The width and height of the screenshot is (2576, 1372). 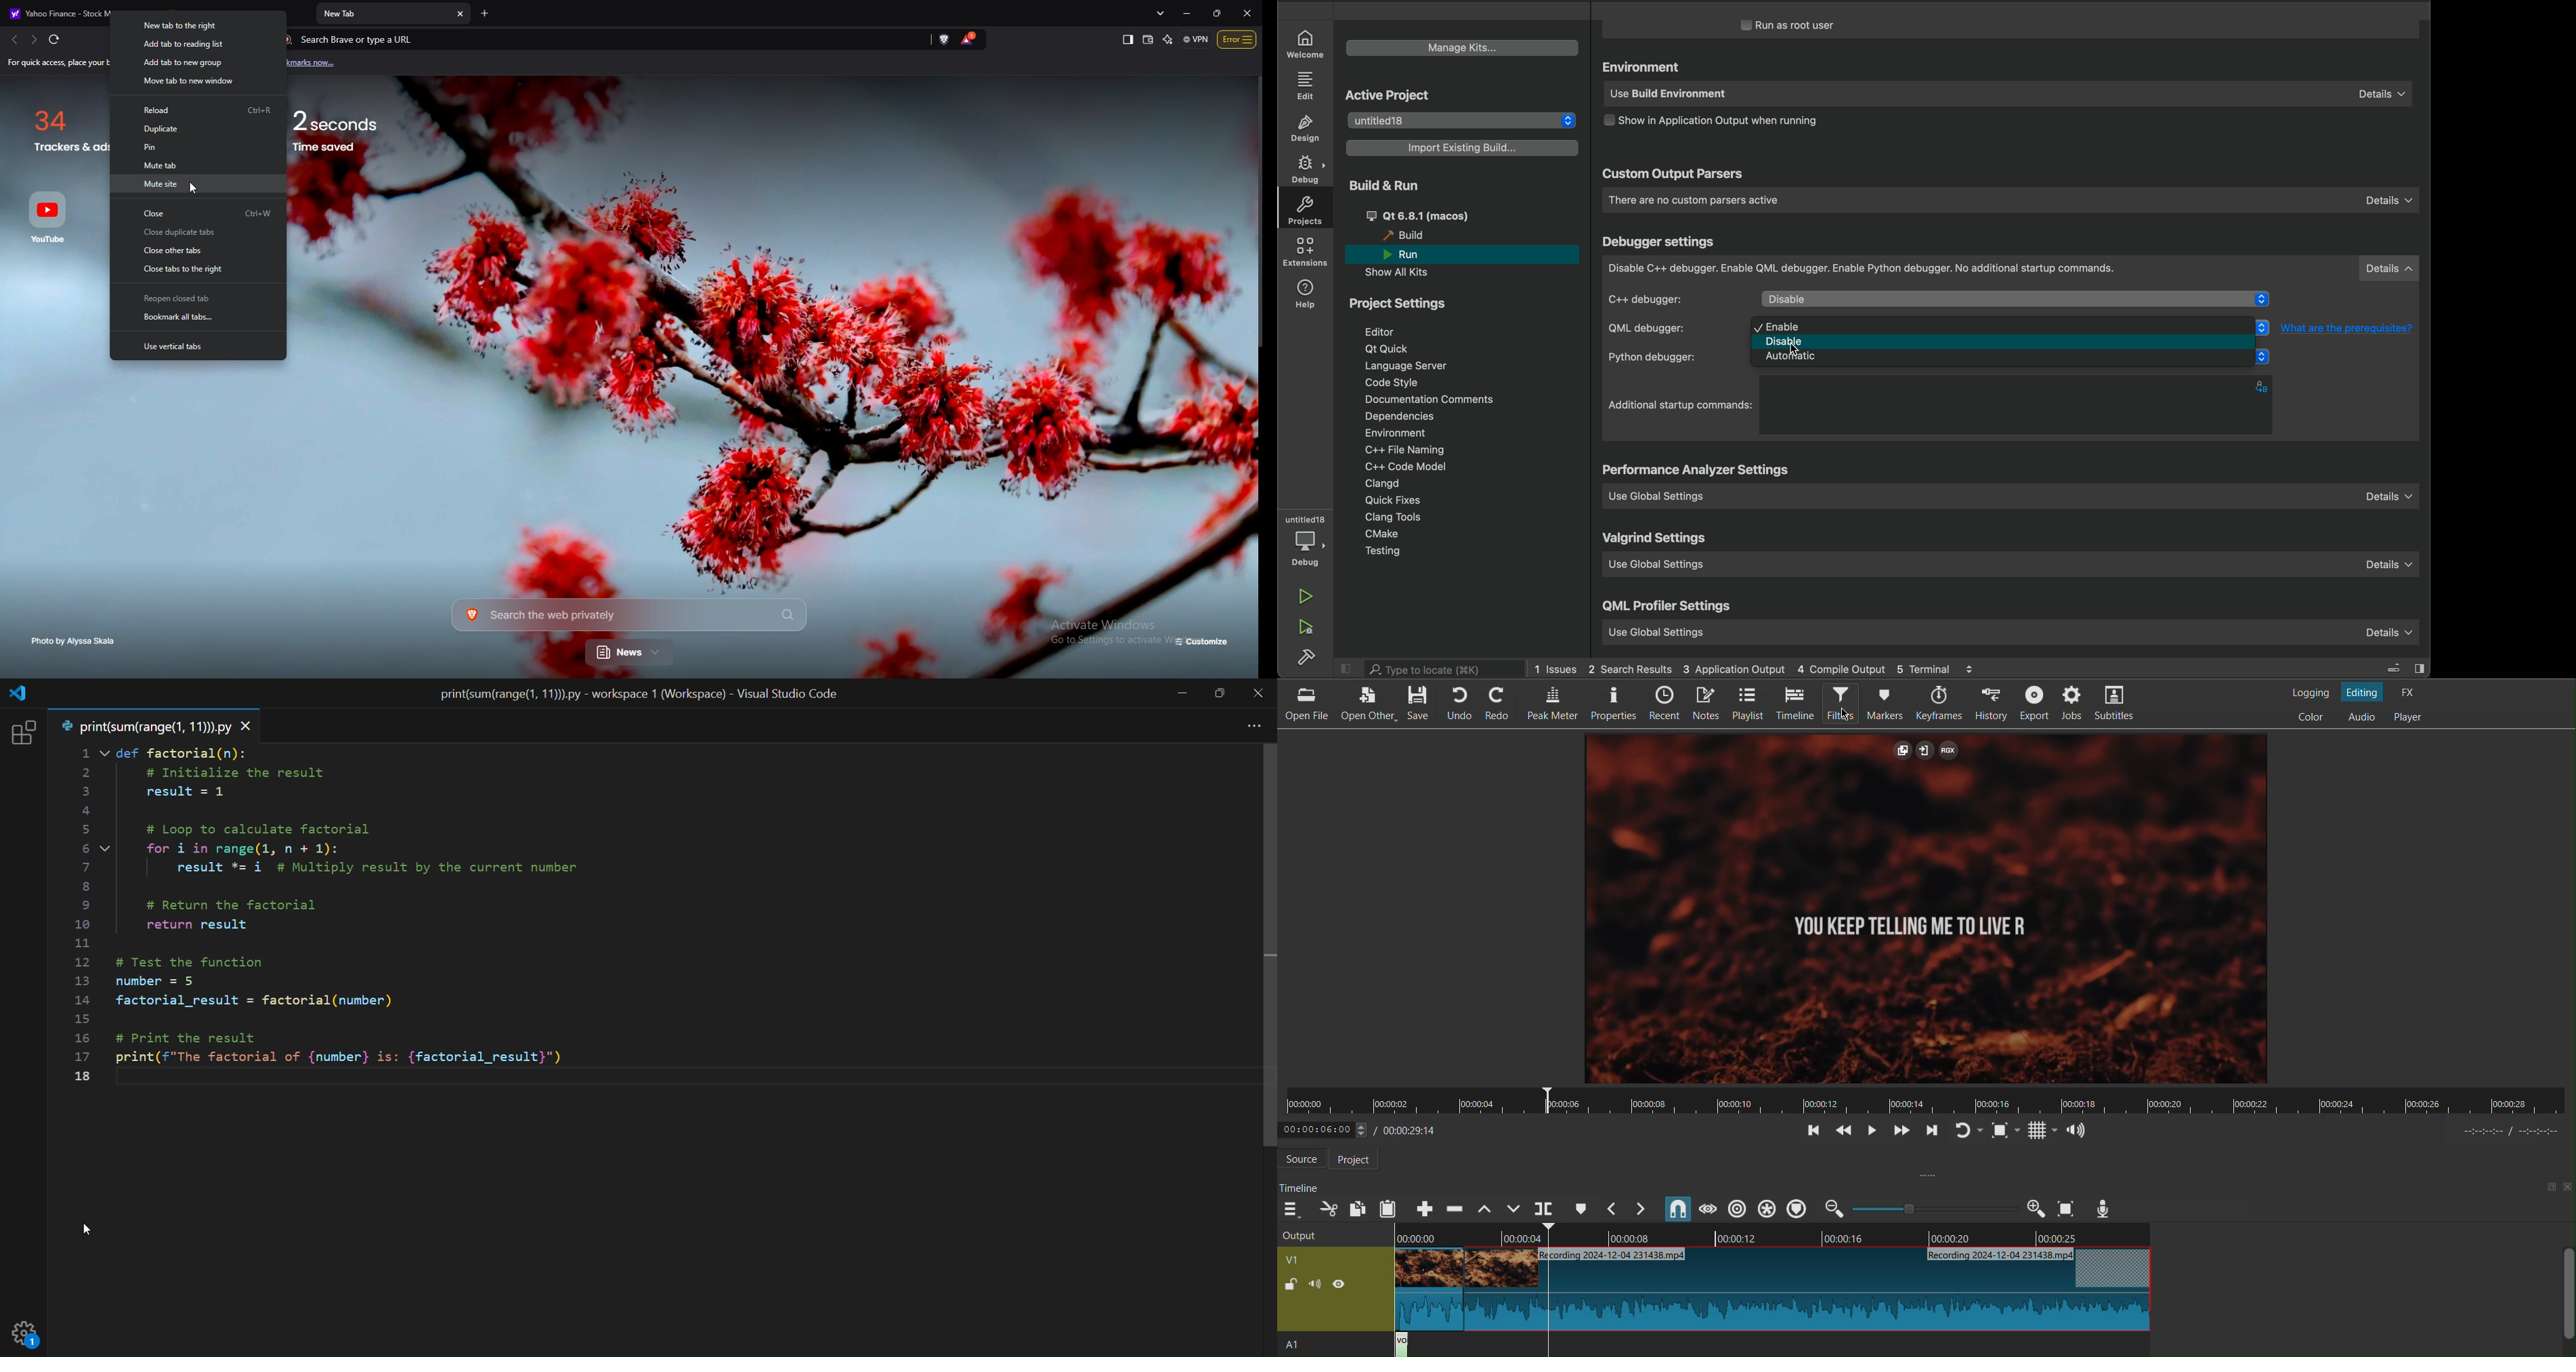 What do you see at coordinates (1581, 1208) in the screenshot?
I see `Cue` at bounding box center [1581, 1208].